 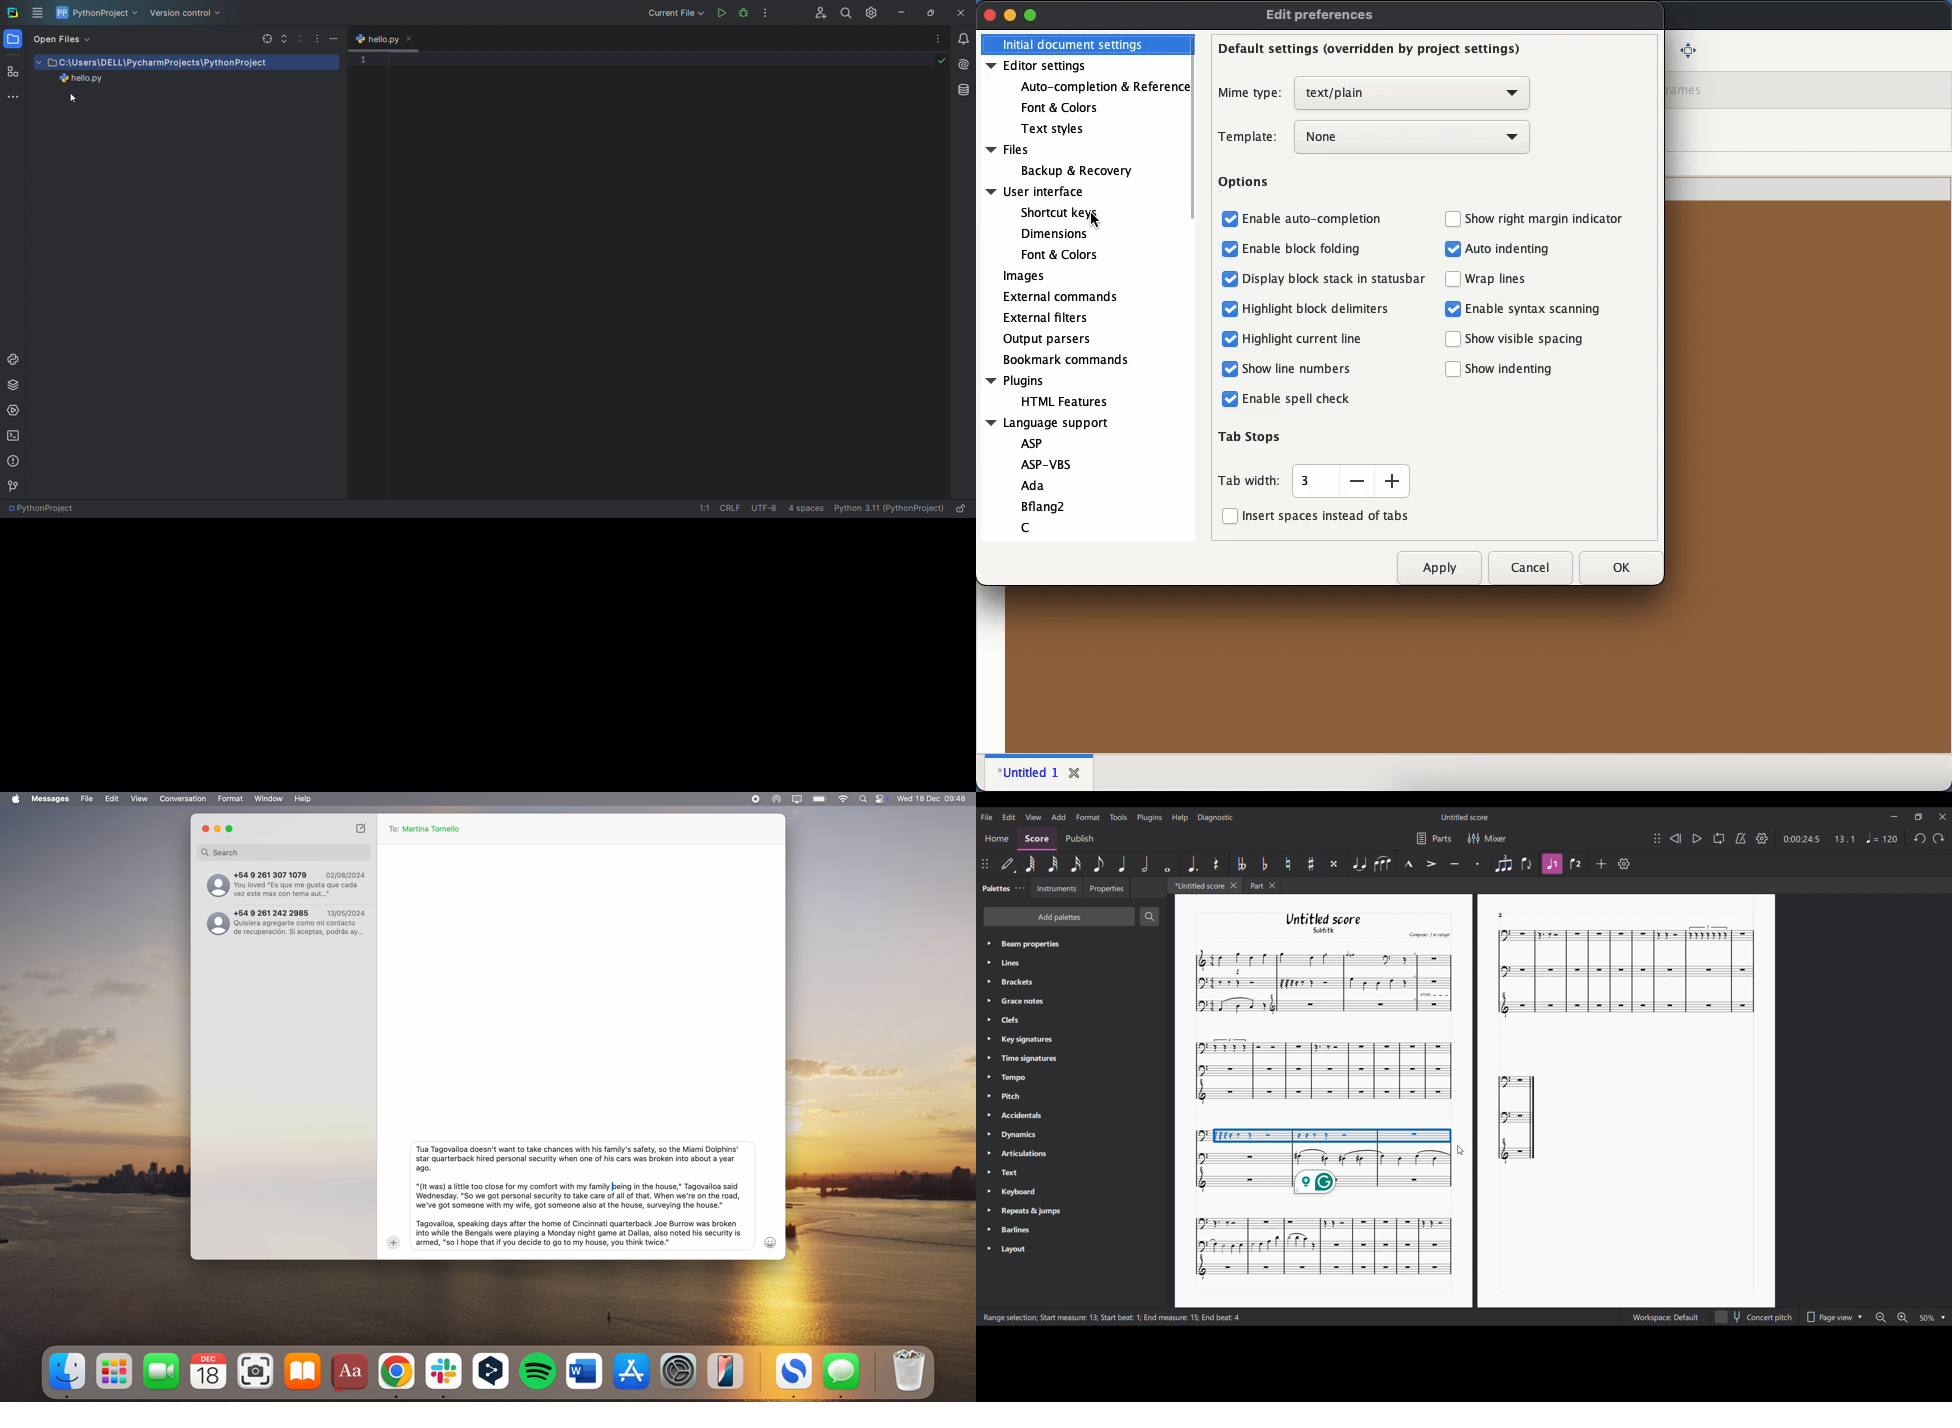 I want to click on Graph, so click(x=1323, y=1143).